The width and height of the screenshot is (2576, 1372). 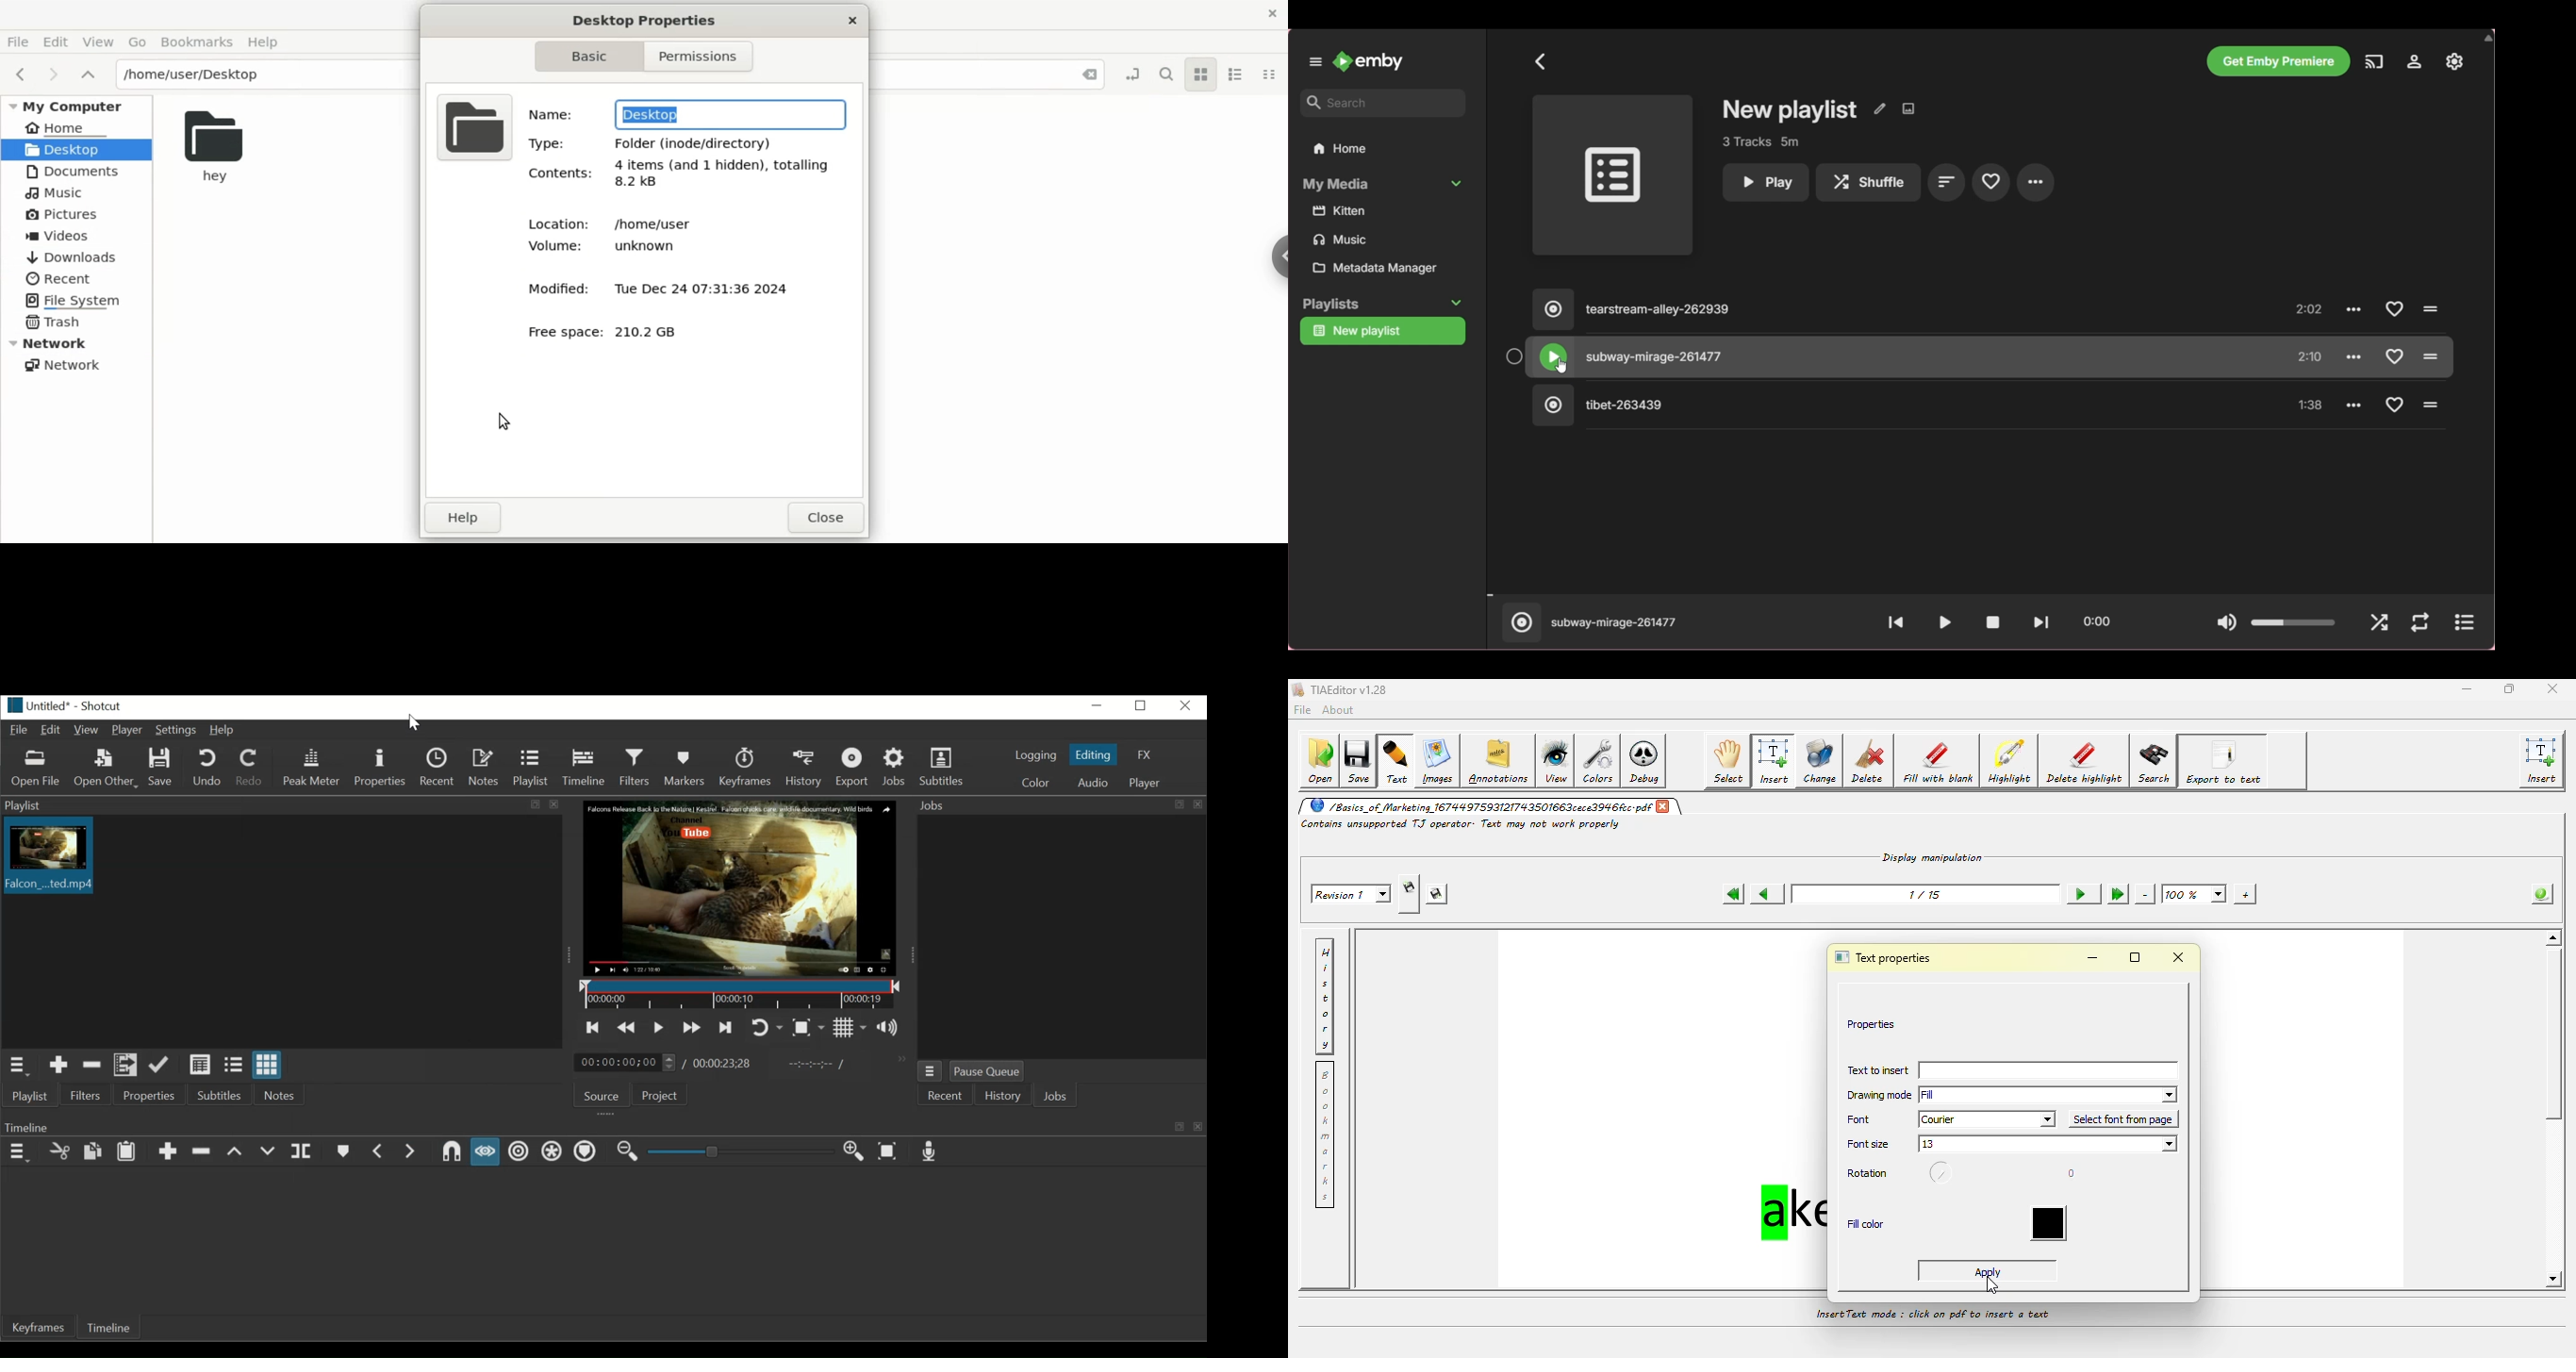 I want to click on help, so click(x=461, y=520).